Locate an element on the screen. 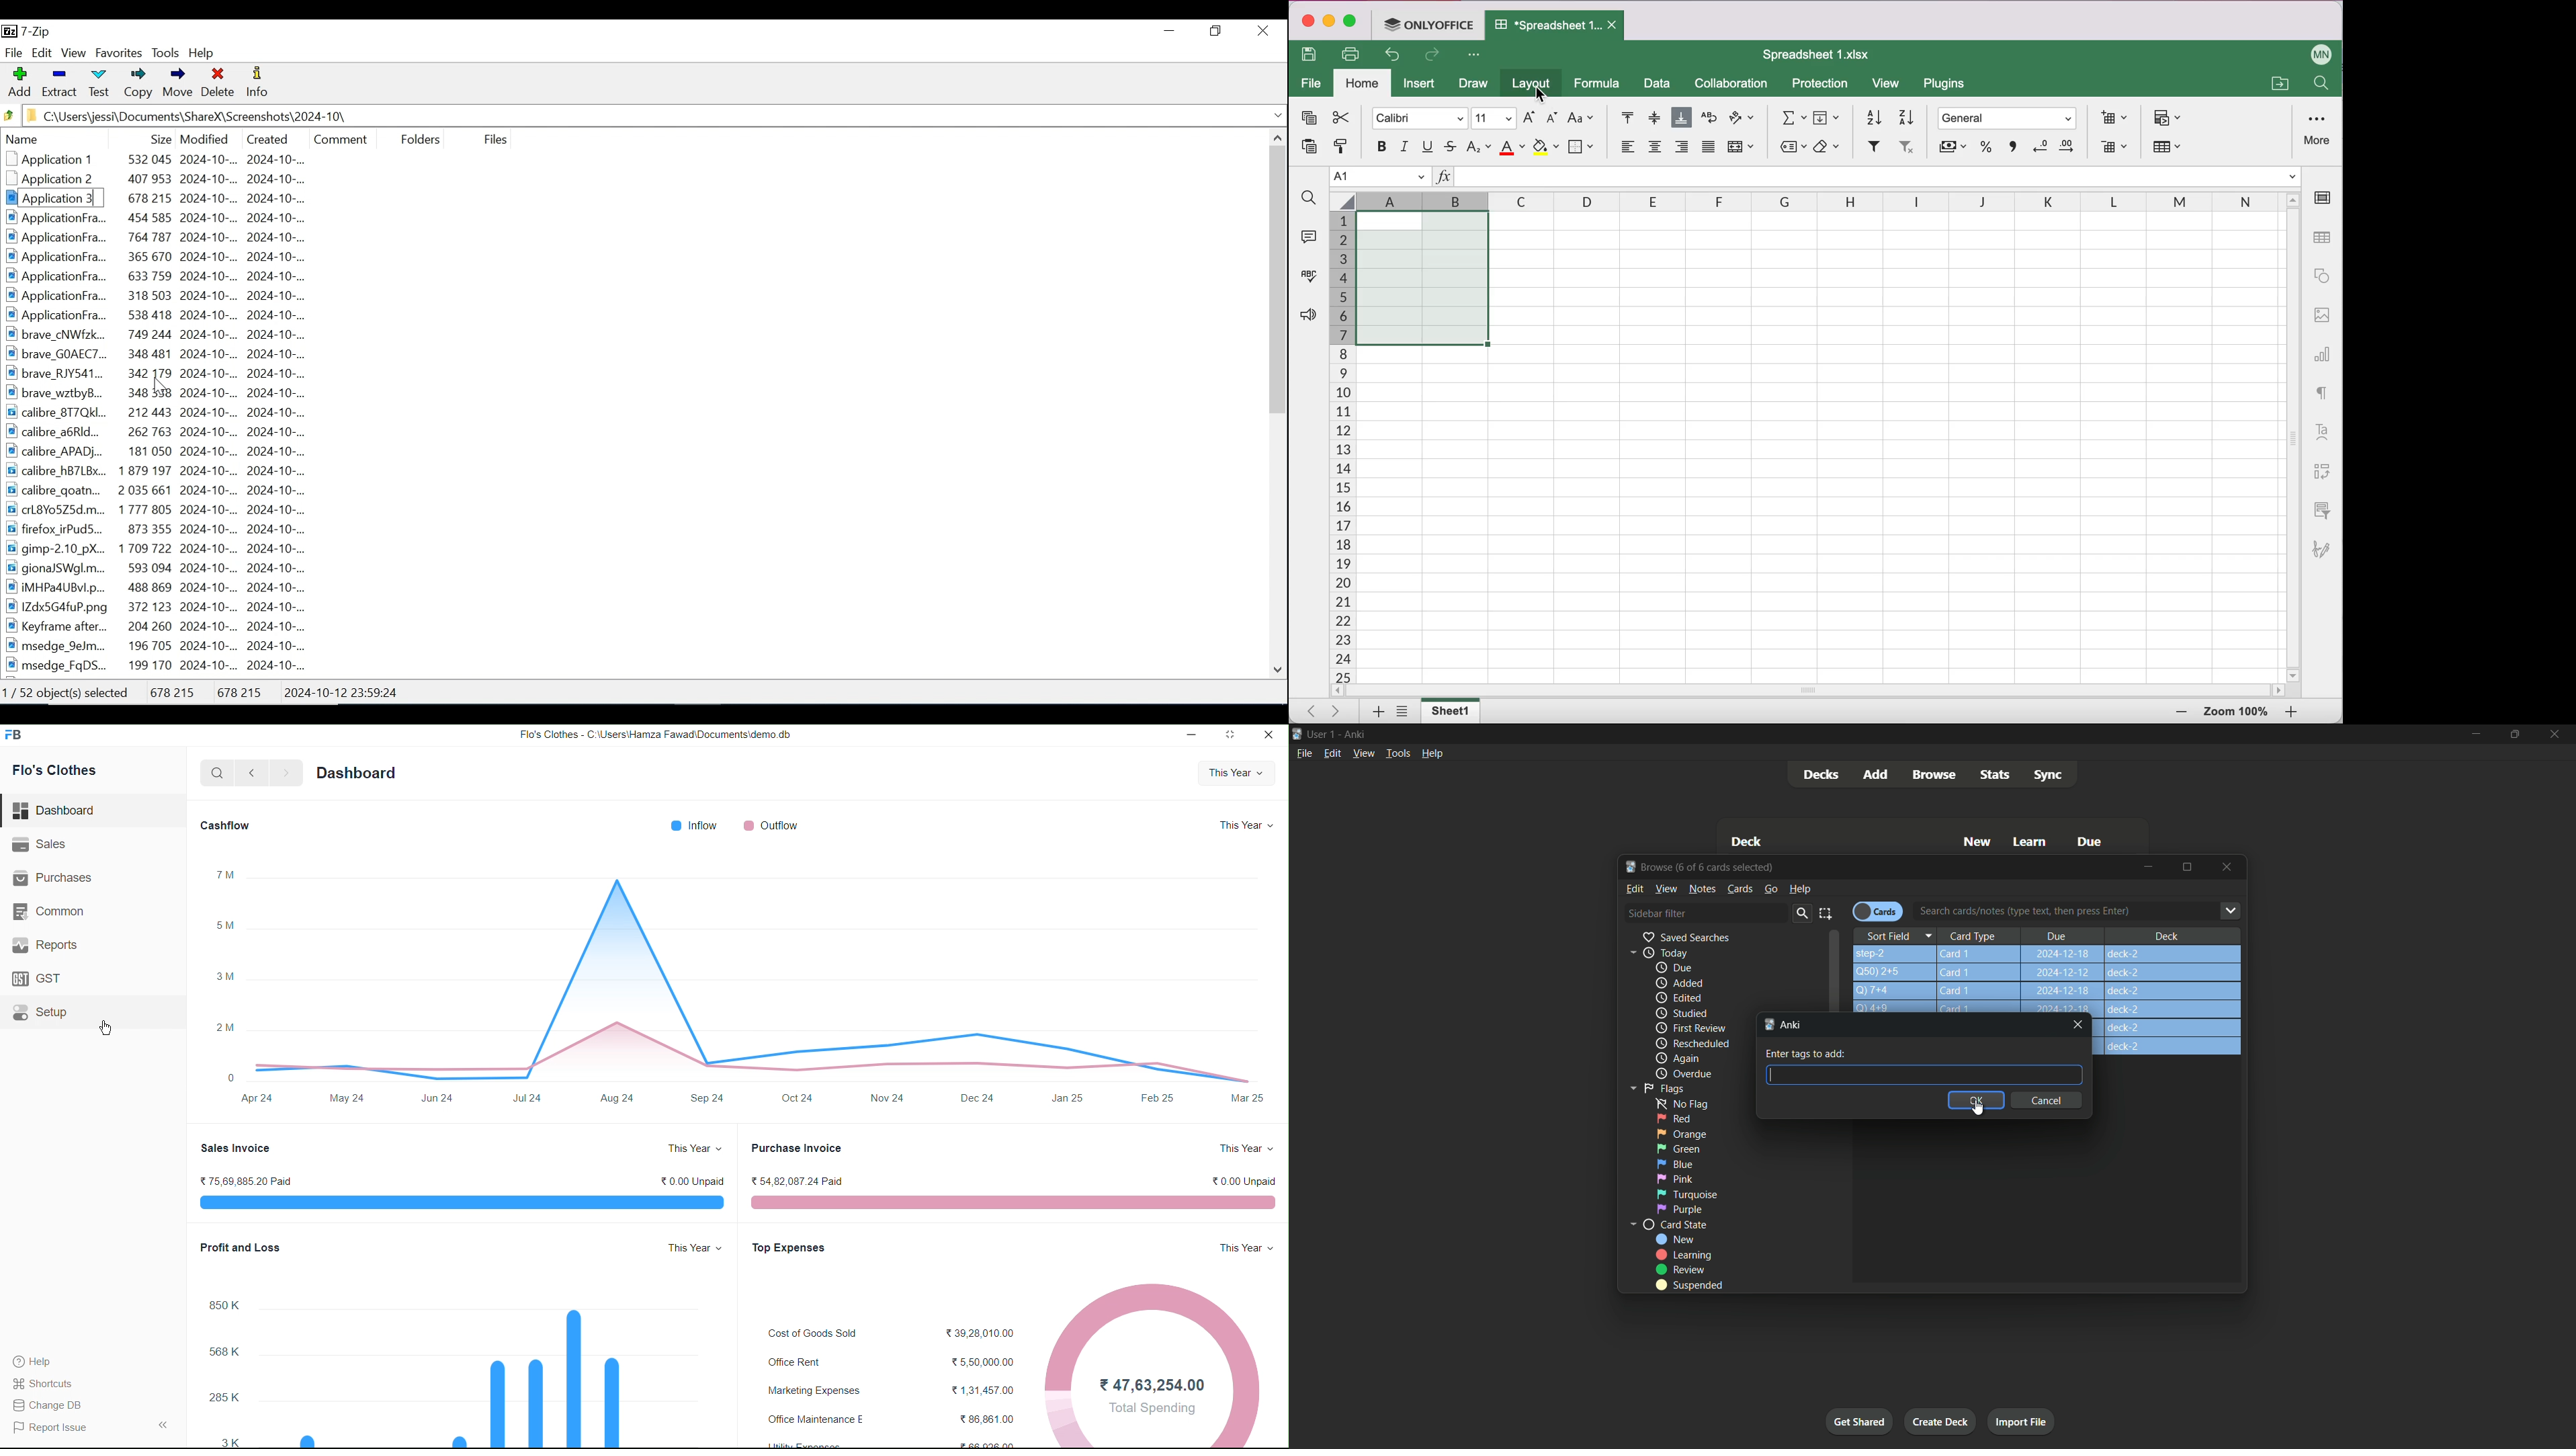  add comma is located at coordinates (2011, 150).